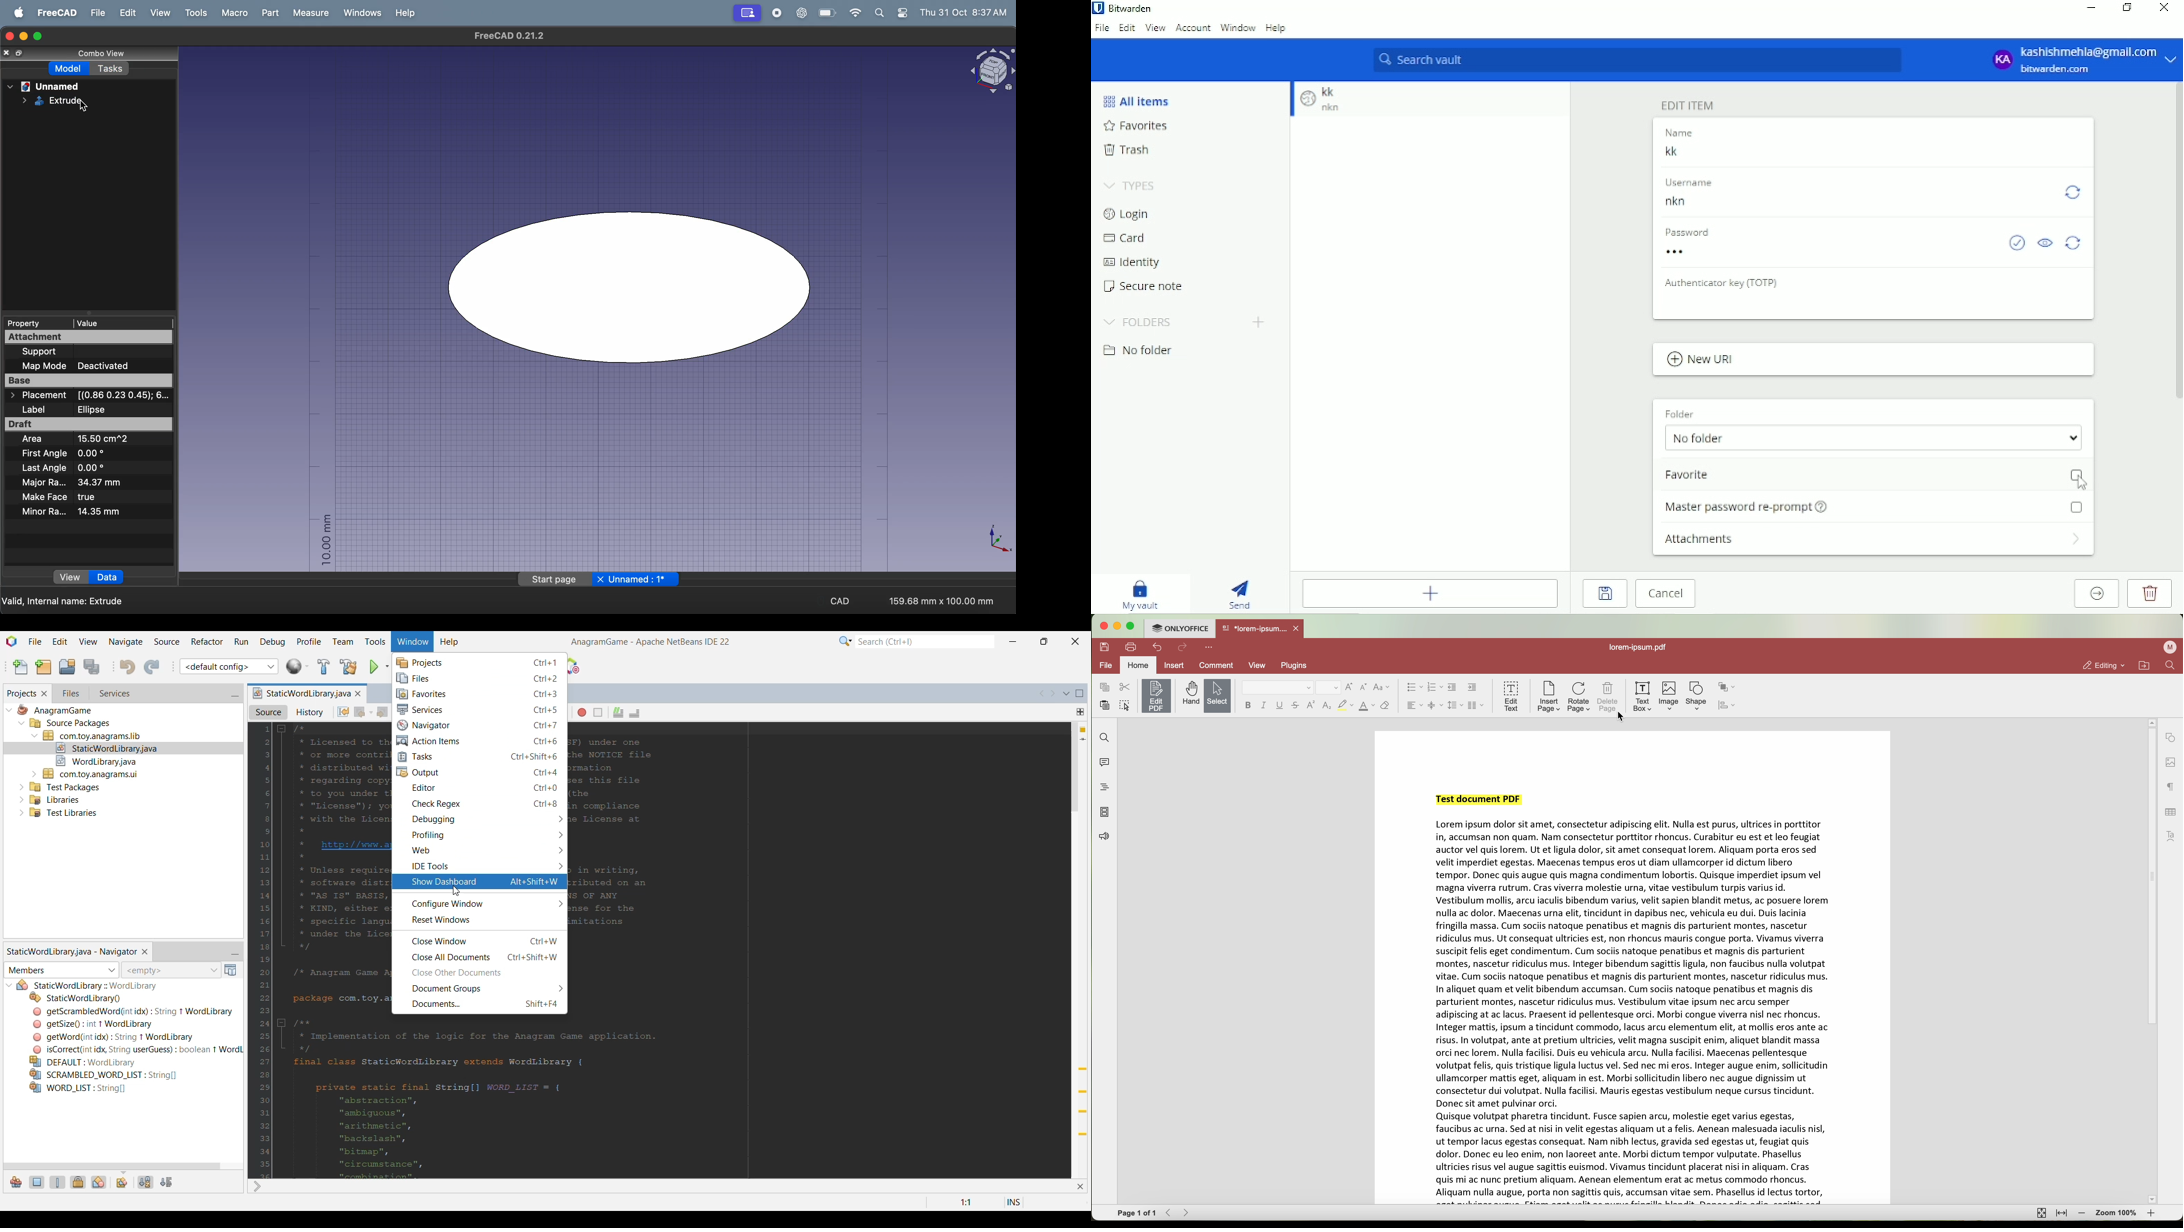 The width and height of the screenshot is (2184, 1232). I want to click on view, so click(1262, 665).